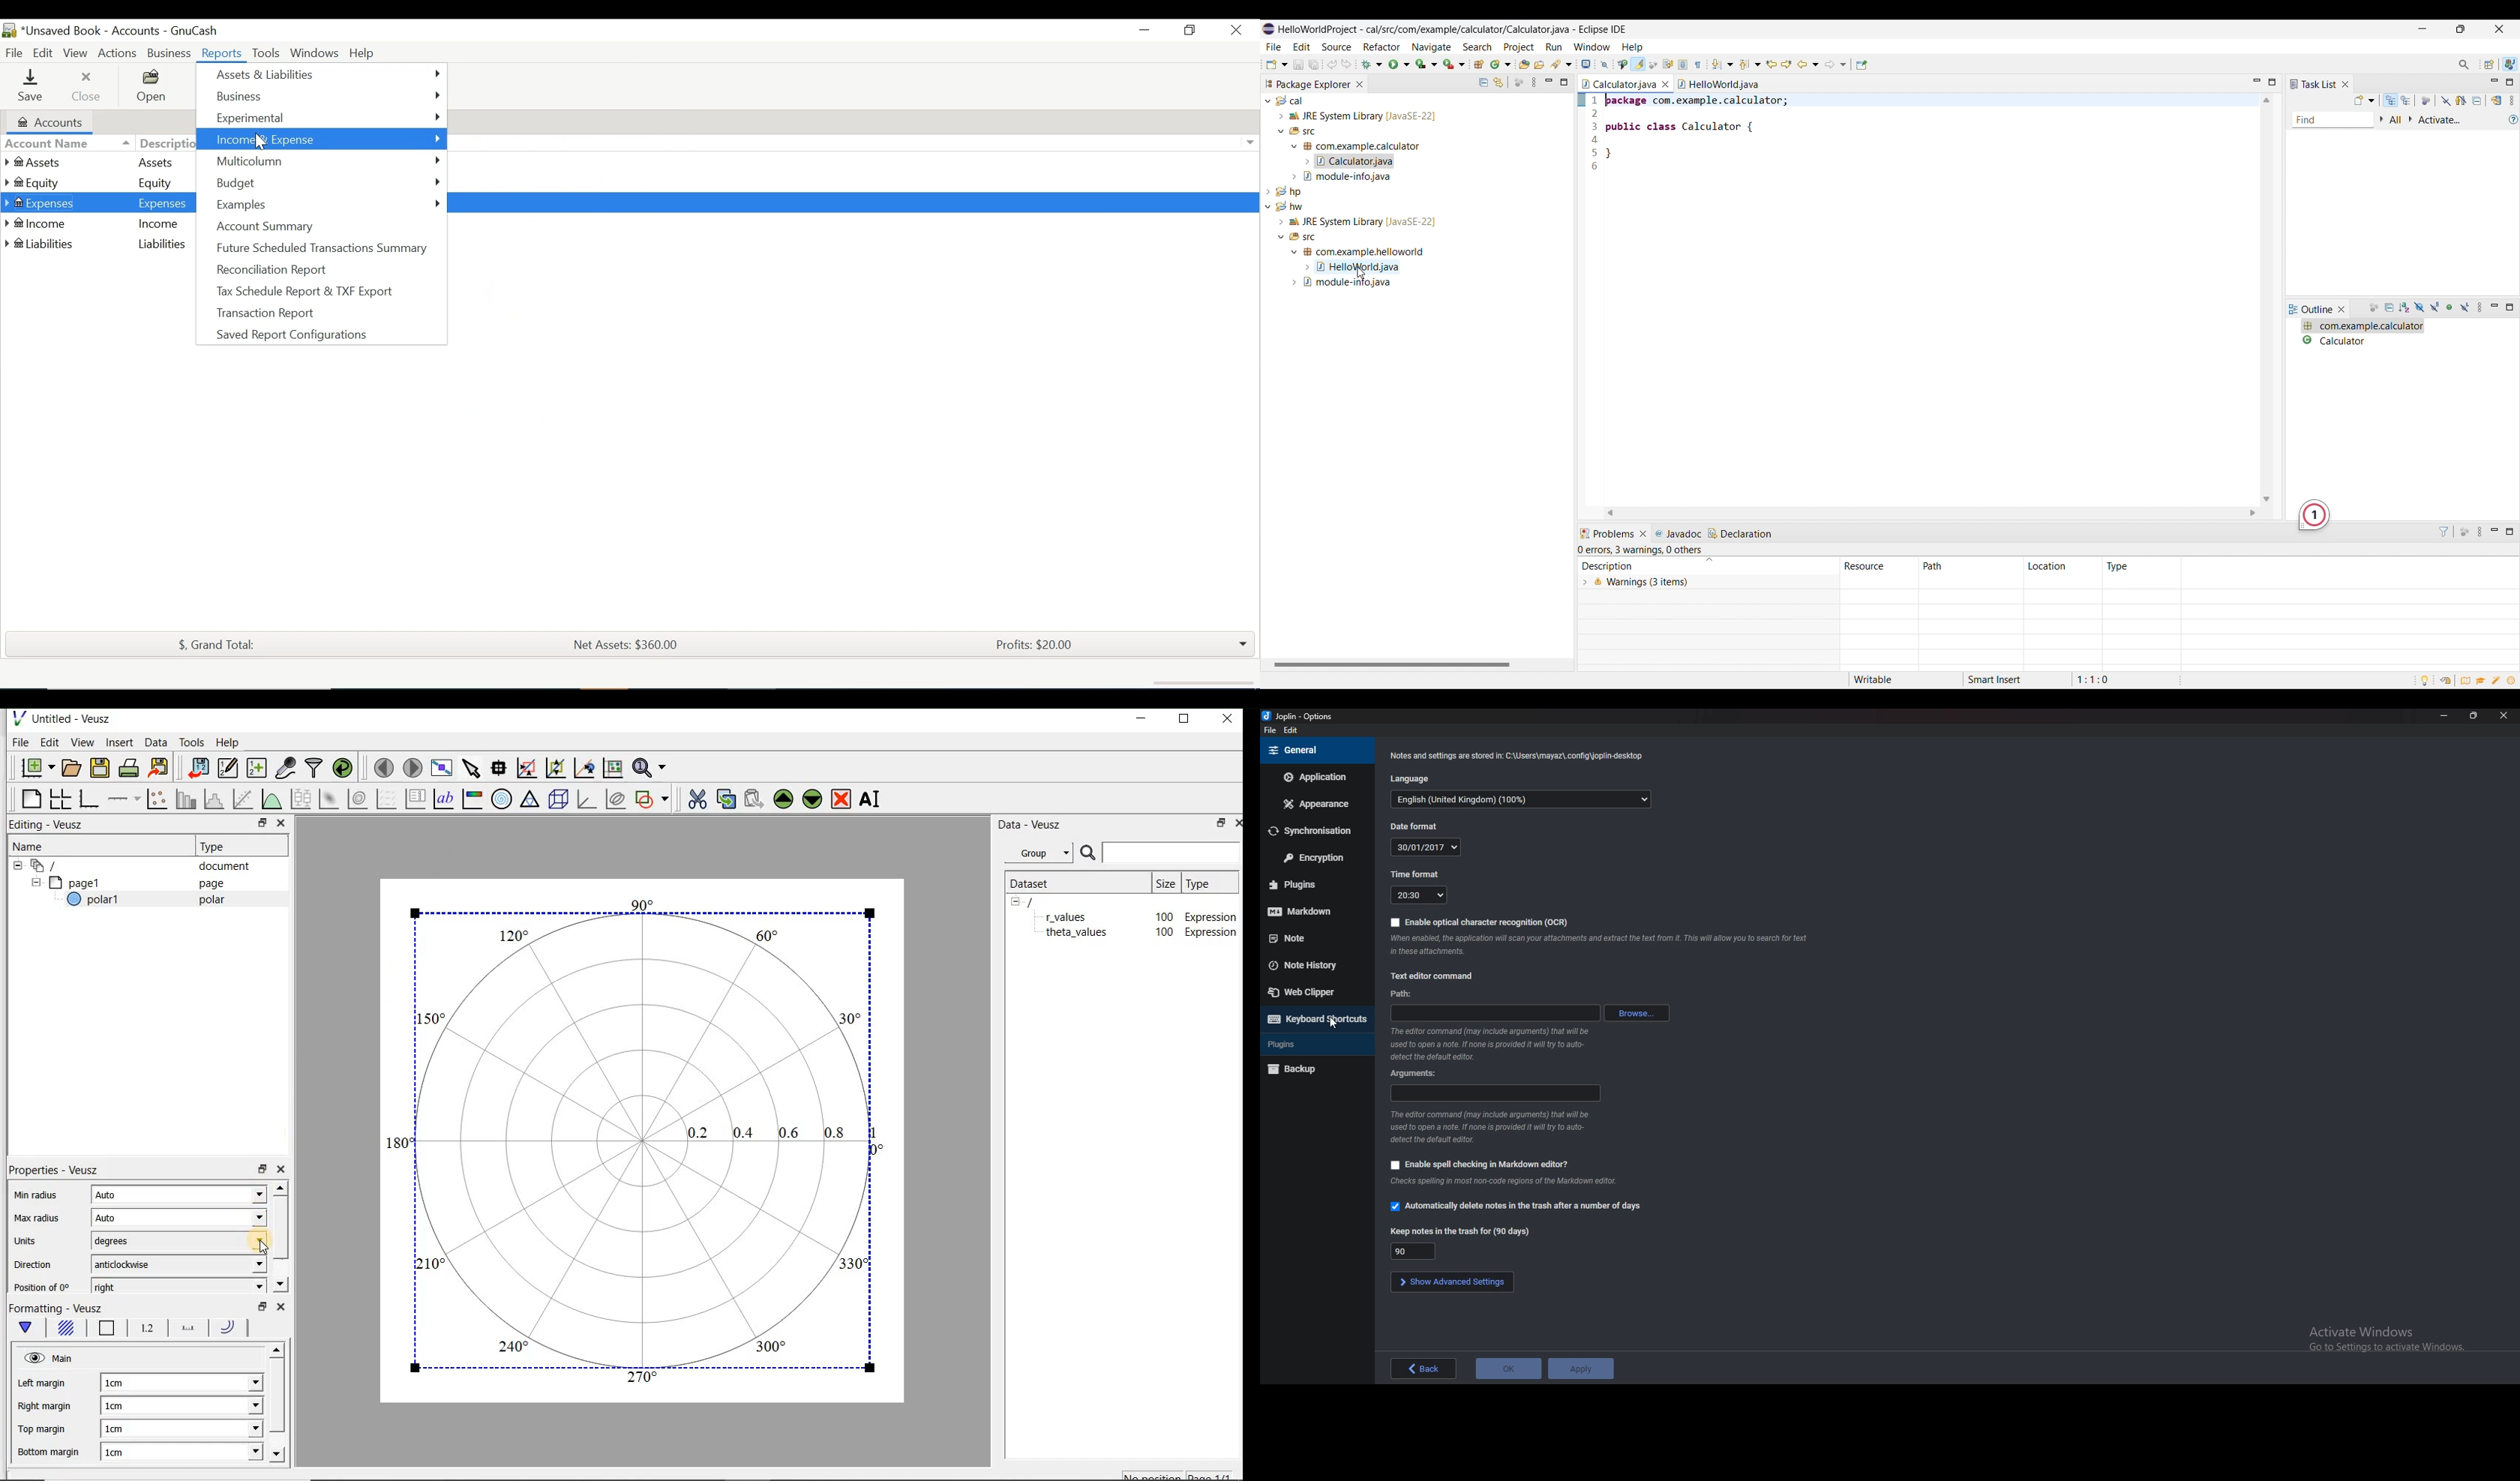 The width and height of the screenshot is (2520, 1484). Describe the element at coordinates (1451, 1282) in the screenshot. I see `Show advanced settings` at that location.